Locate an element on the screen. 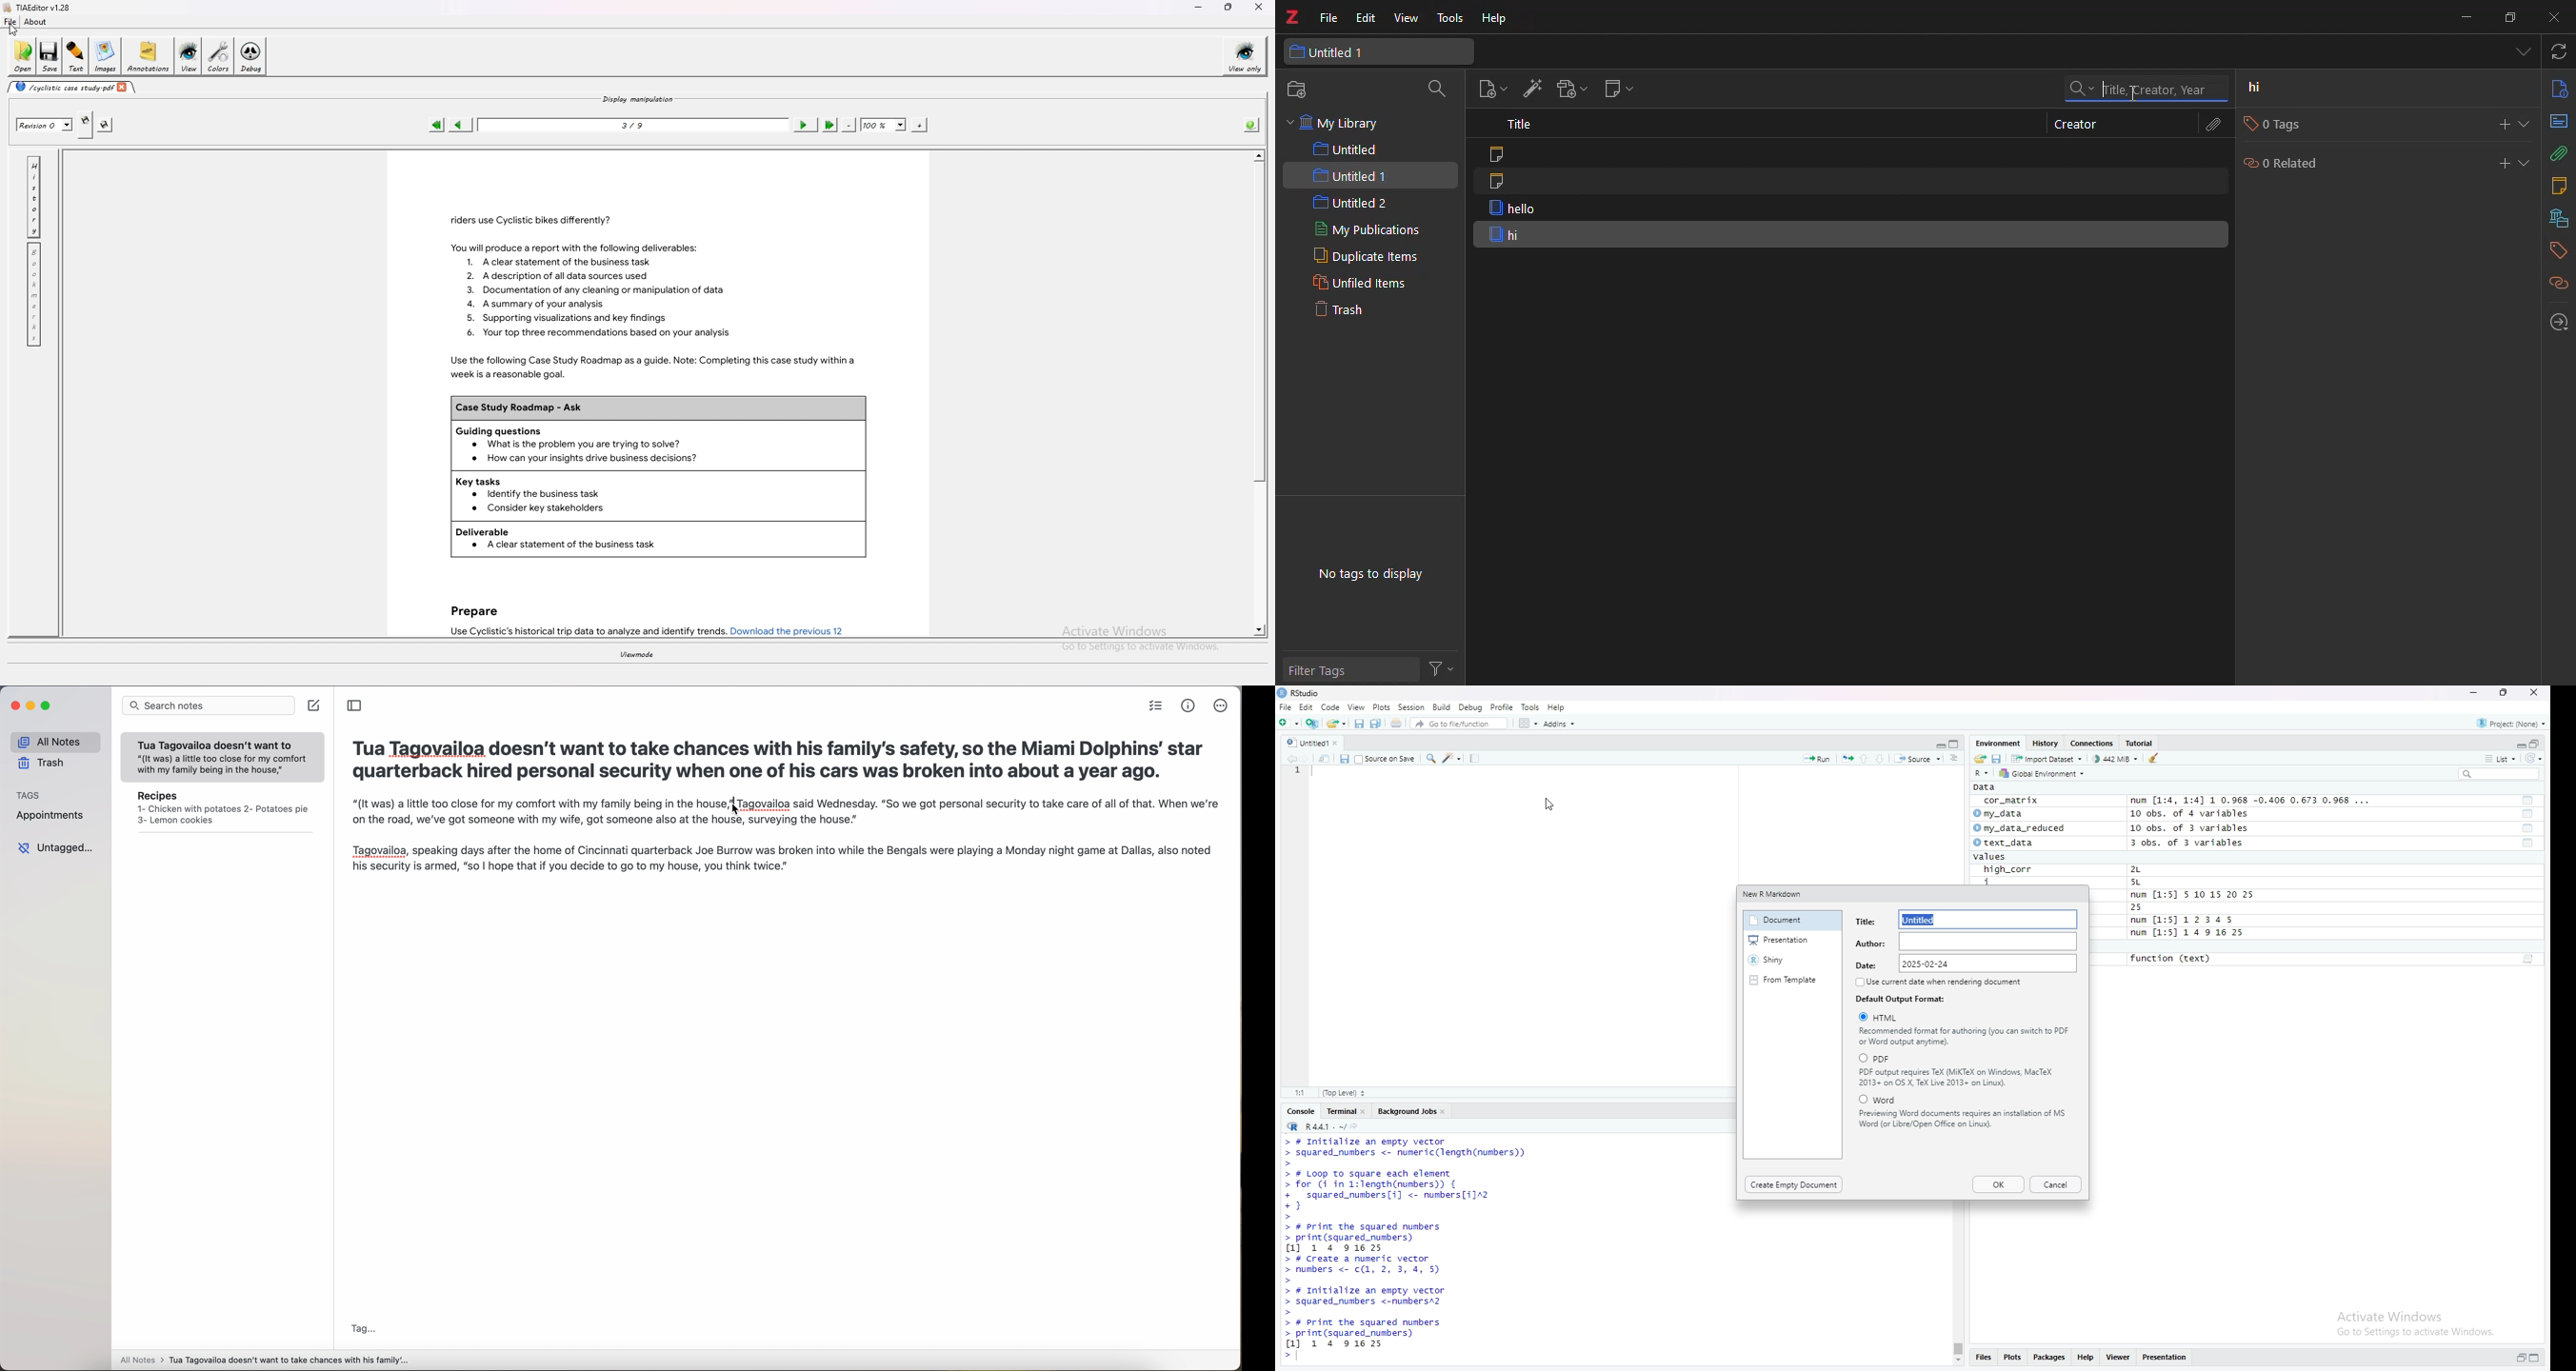  Save is located at coordinates (1346, 759).